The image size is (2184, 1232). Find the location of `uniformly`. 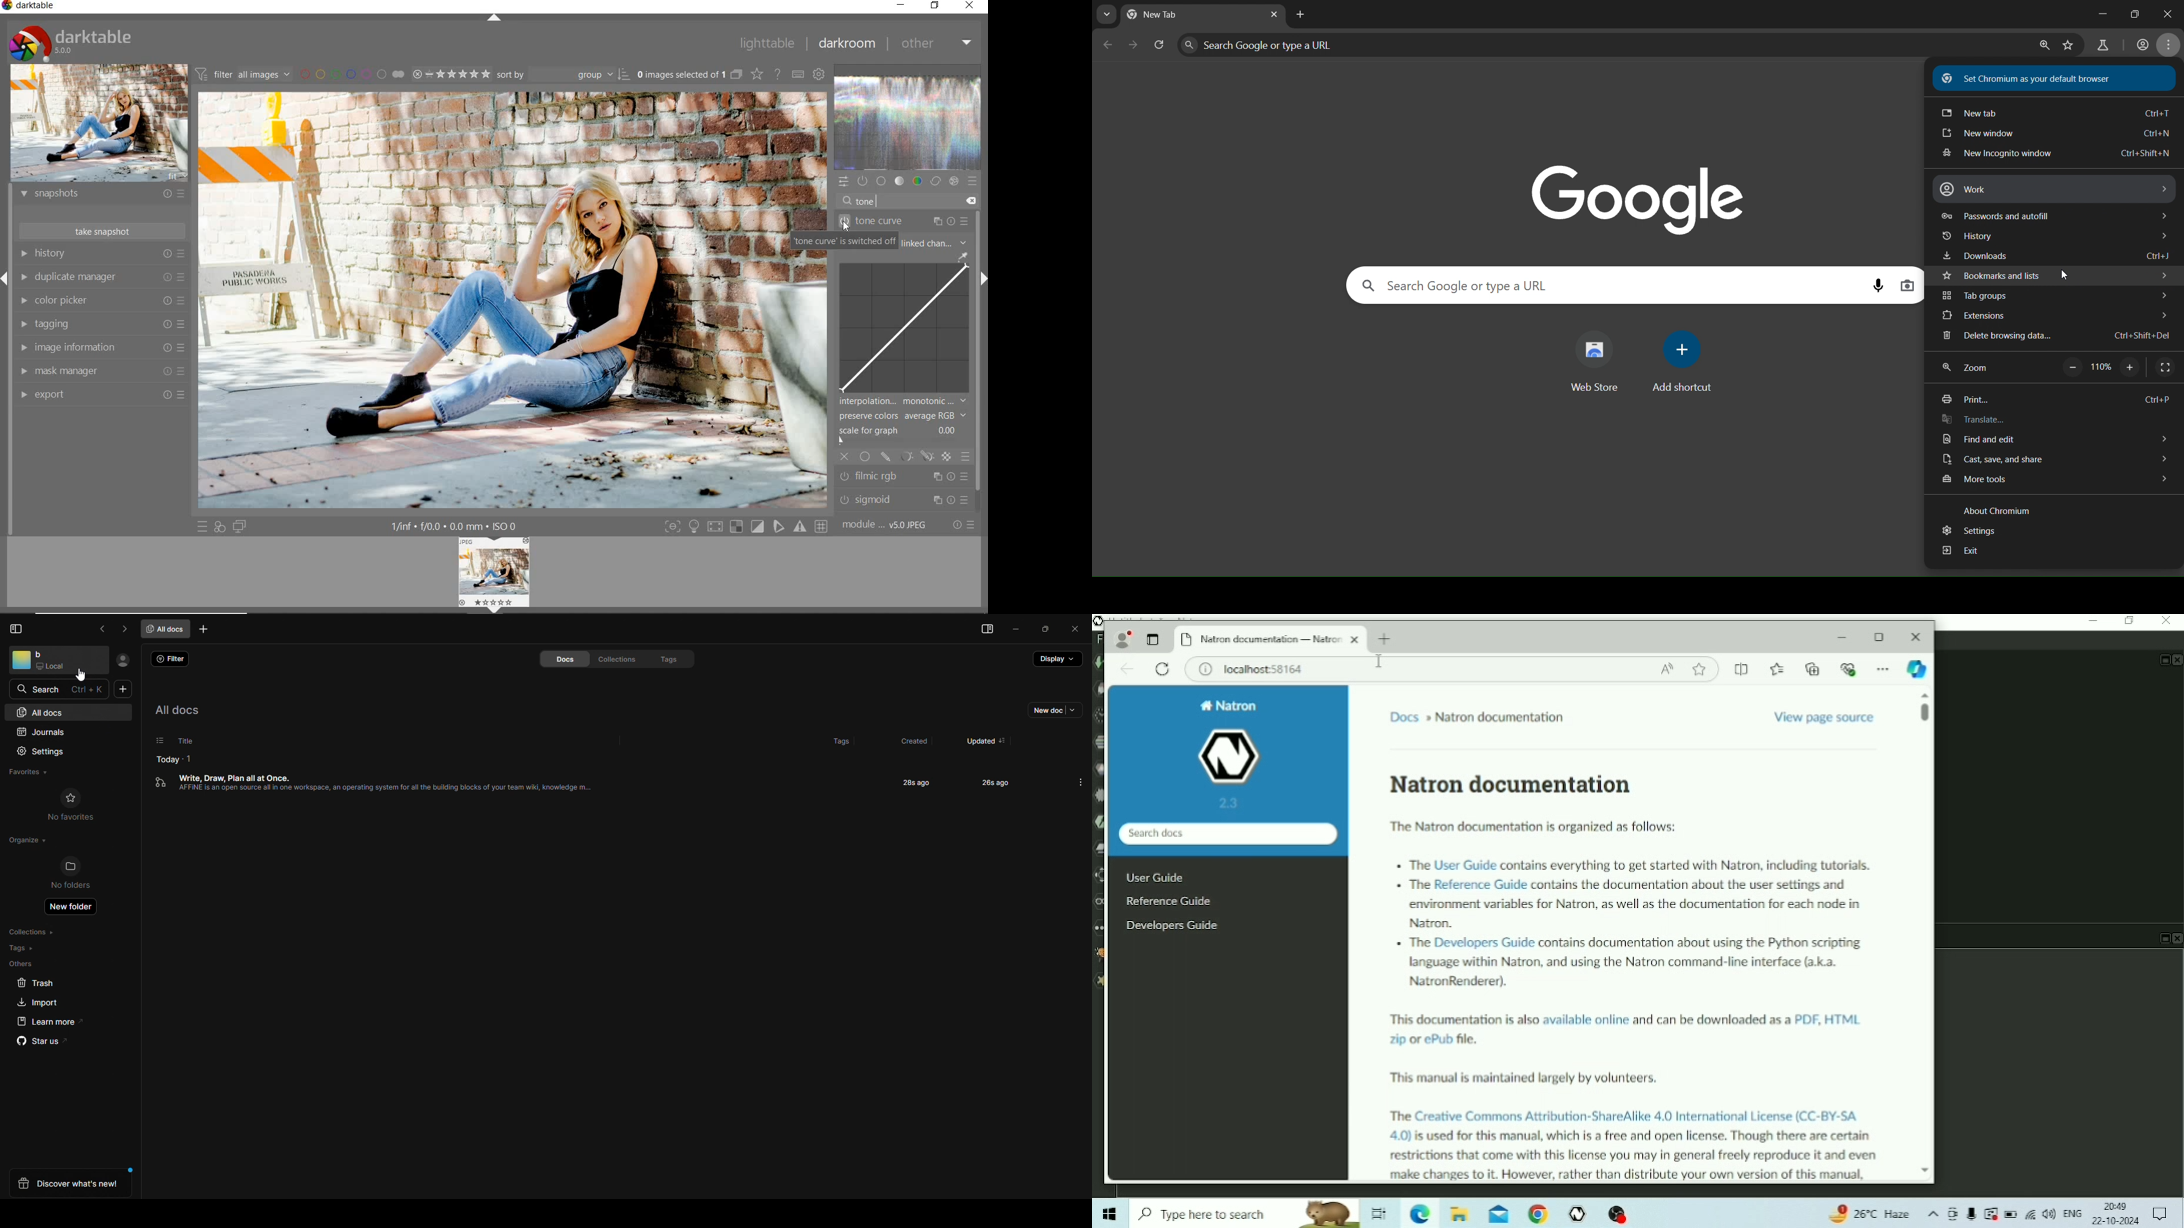

uniformly is located at coordinates (865, 456).